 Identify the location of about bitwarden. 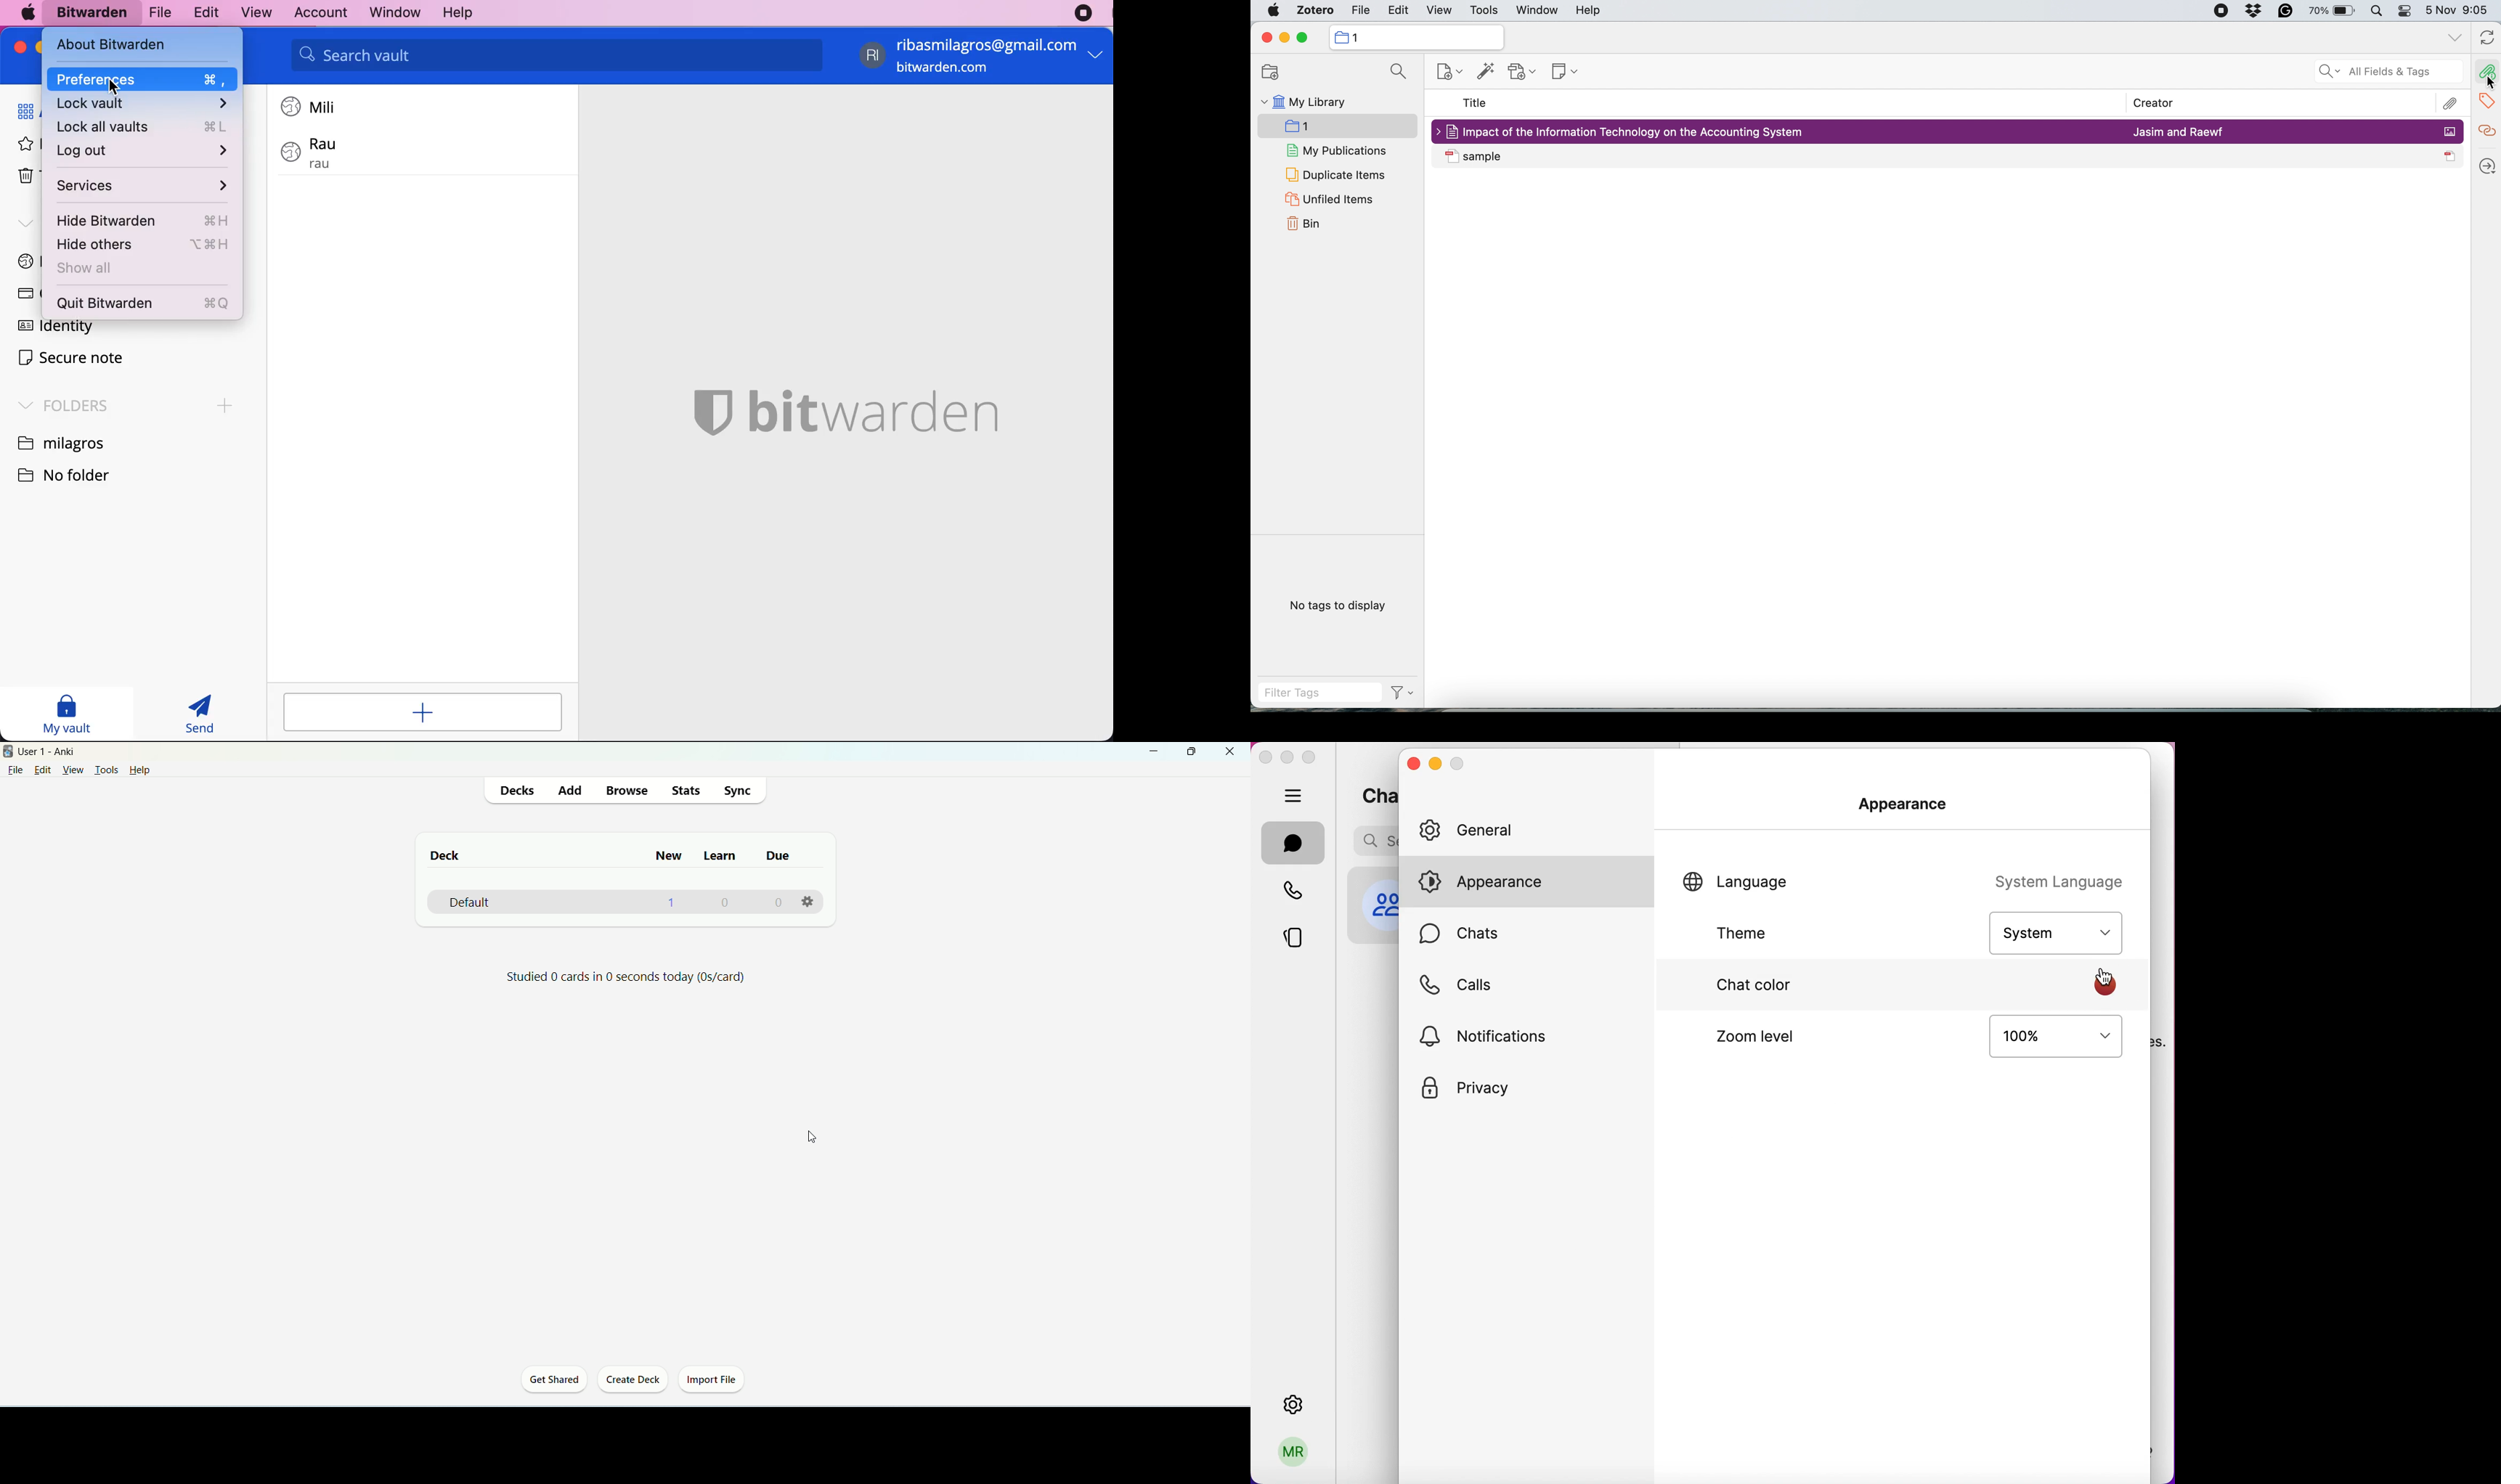
(134, 43).